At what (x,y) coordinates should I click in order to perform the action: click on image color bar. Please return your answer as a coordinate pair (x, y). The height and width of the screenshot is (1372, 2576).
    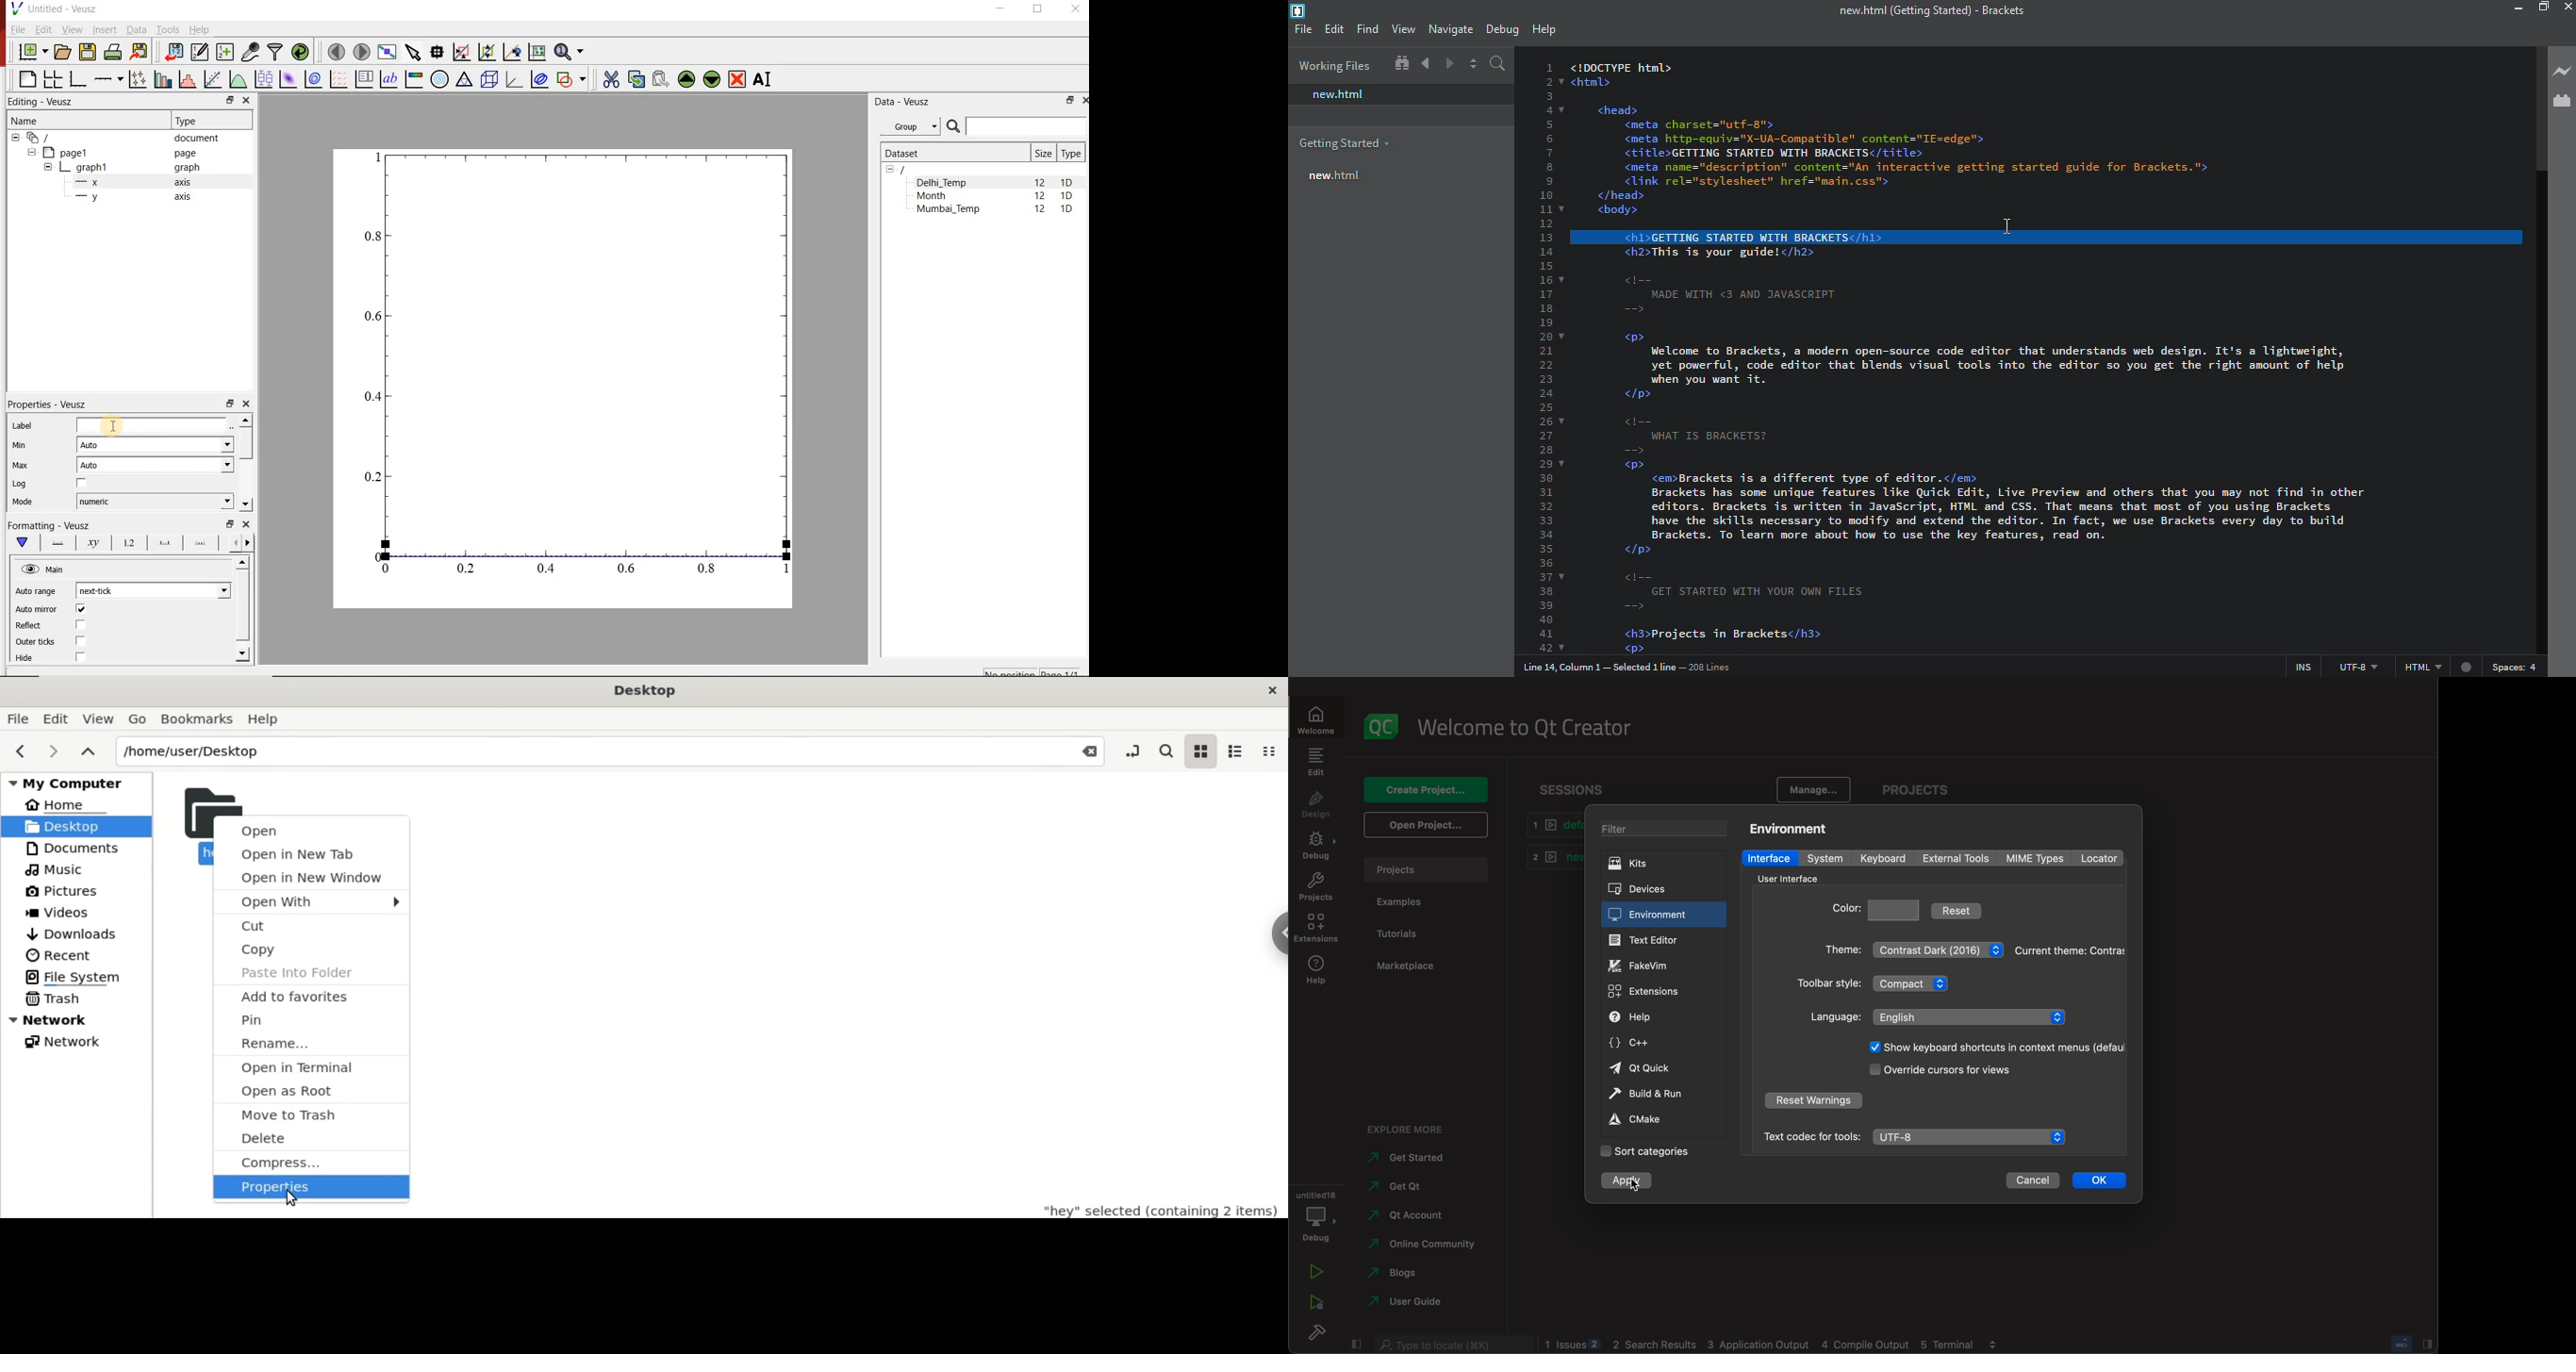
    Looking at the image, I should click on (414, 79).